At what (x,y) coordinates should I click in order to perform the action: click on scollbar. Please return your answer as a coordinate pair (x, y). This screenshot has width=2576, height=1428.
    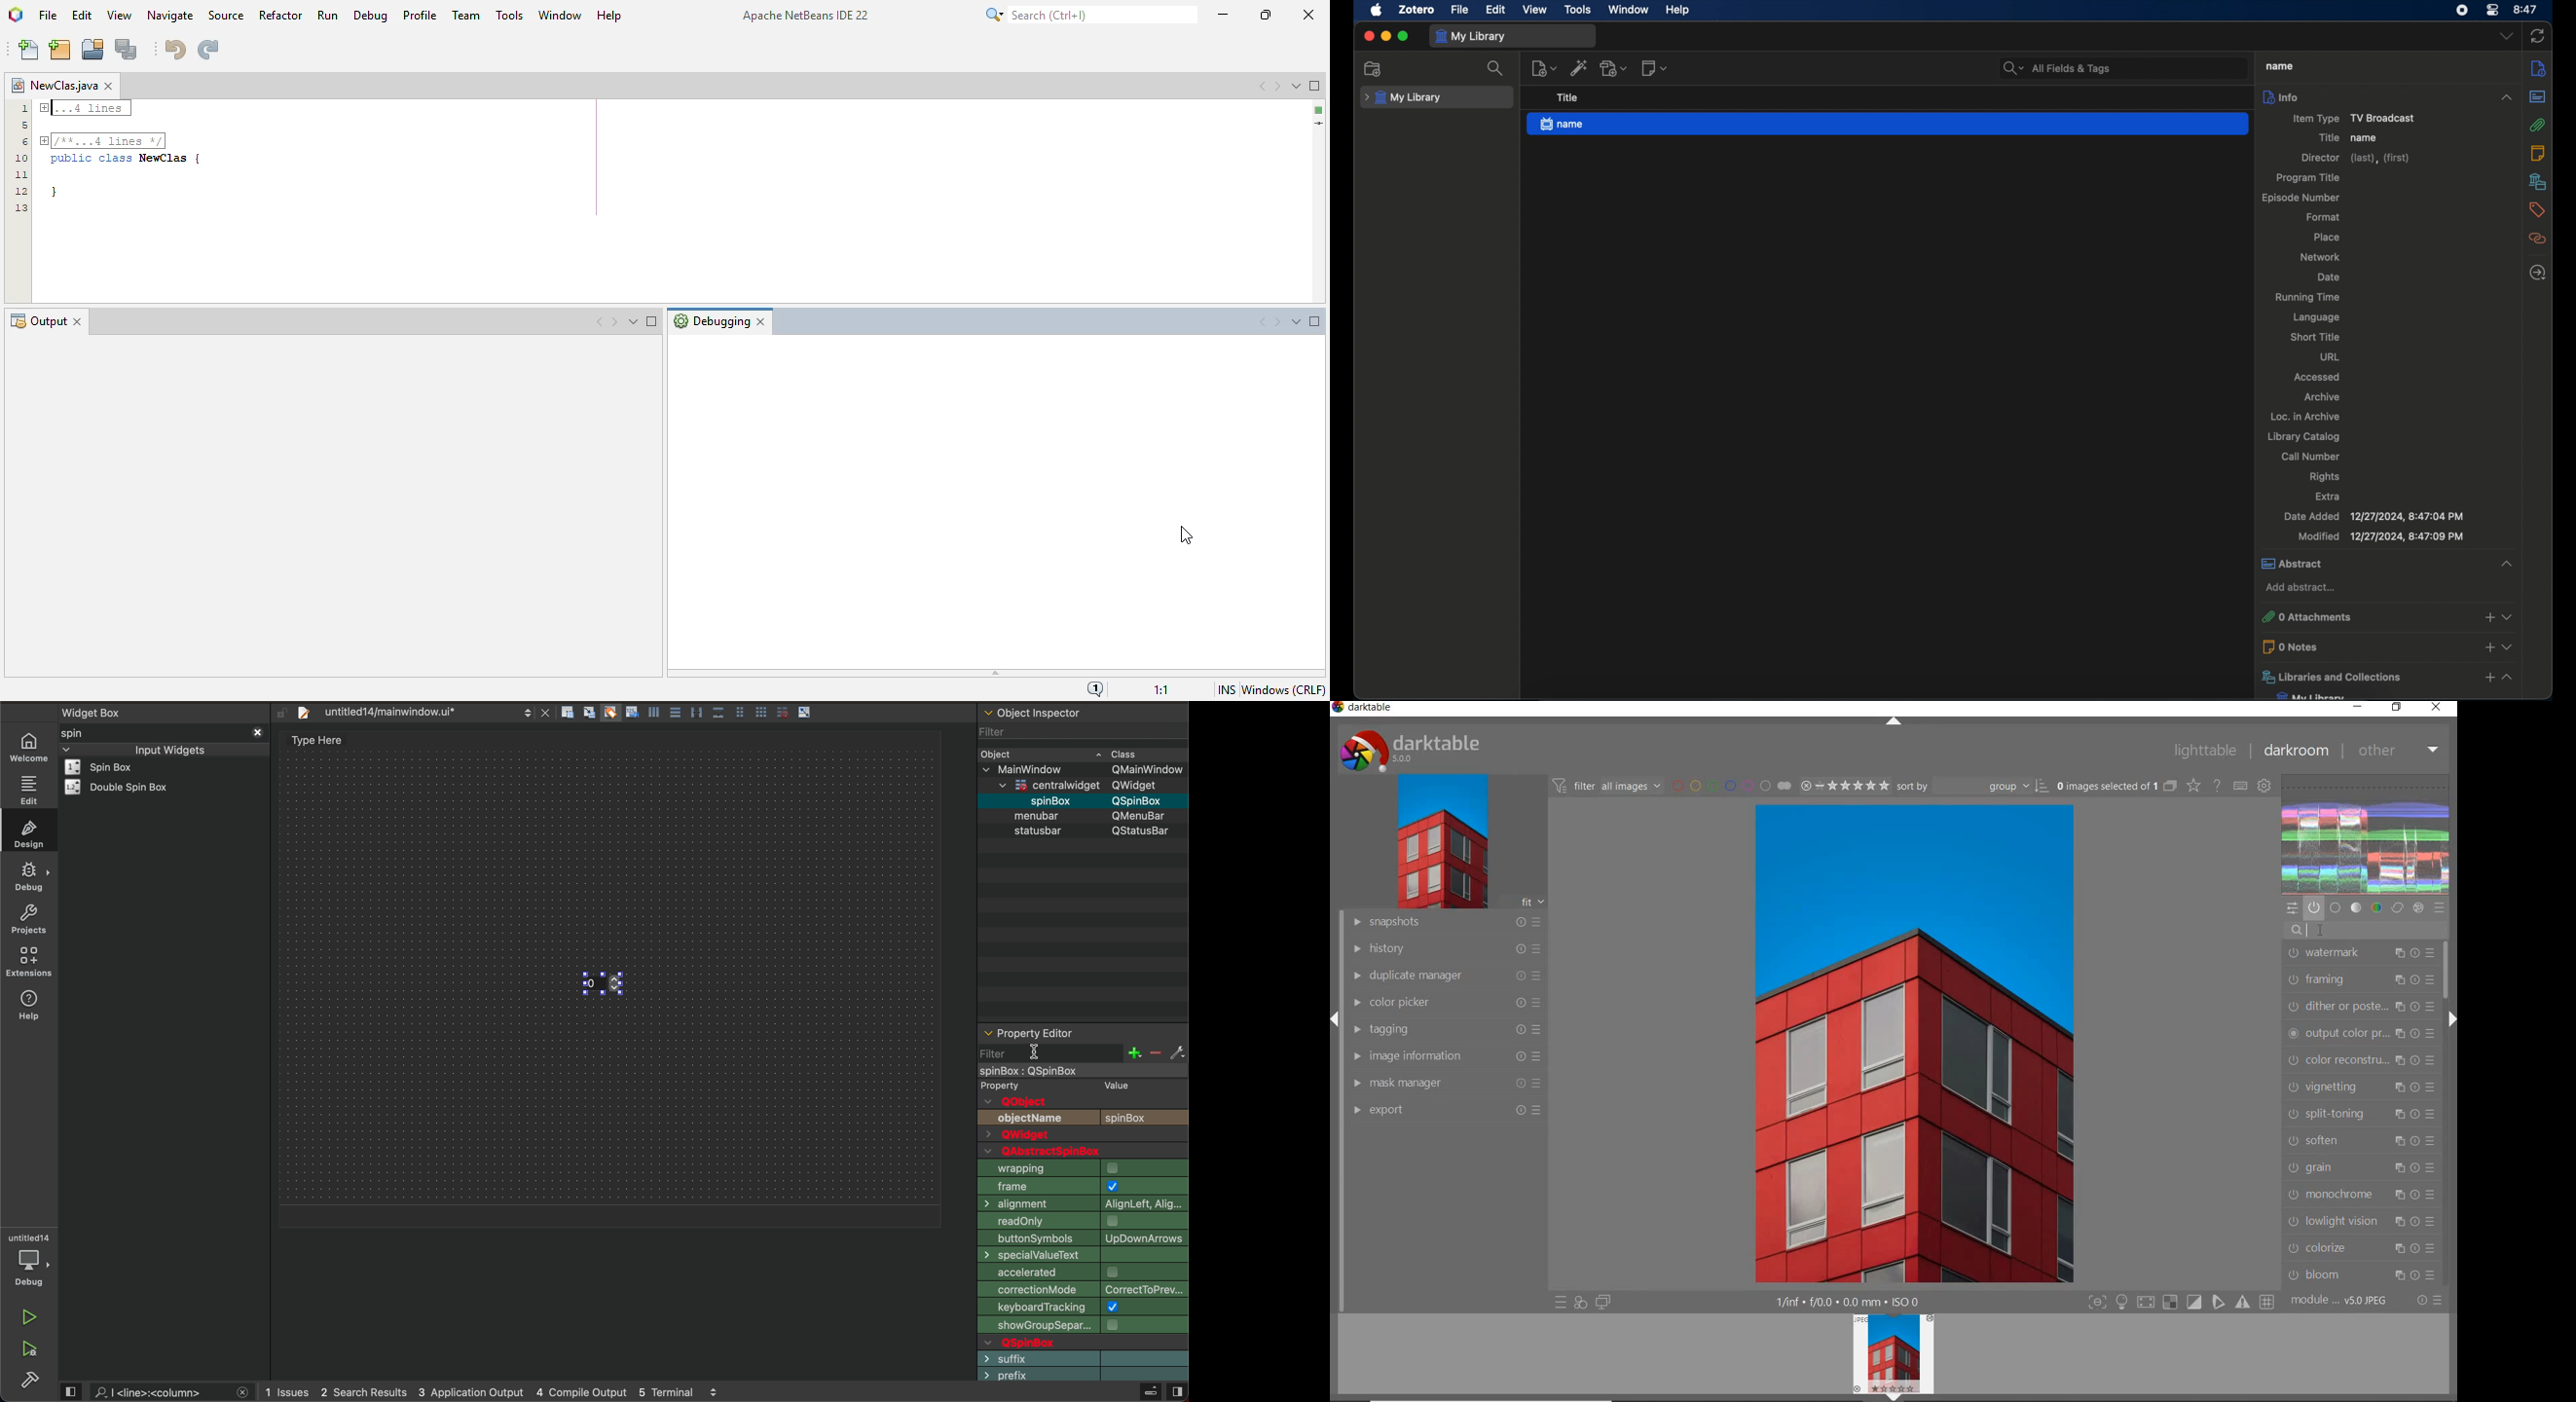
    Looking at the image, I should click on (2450, 970).